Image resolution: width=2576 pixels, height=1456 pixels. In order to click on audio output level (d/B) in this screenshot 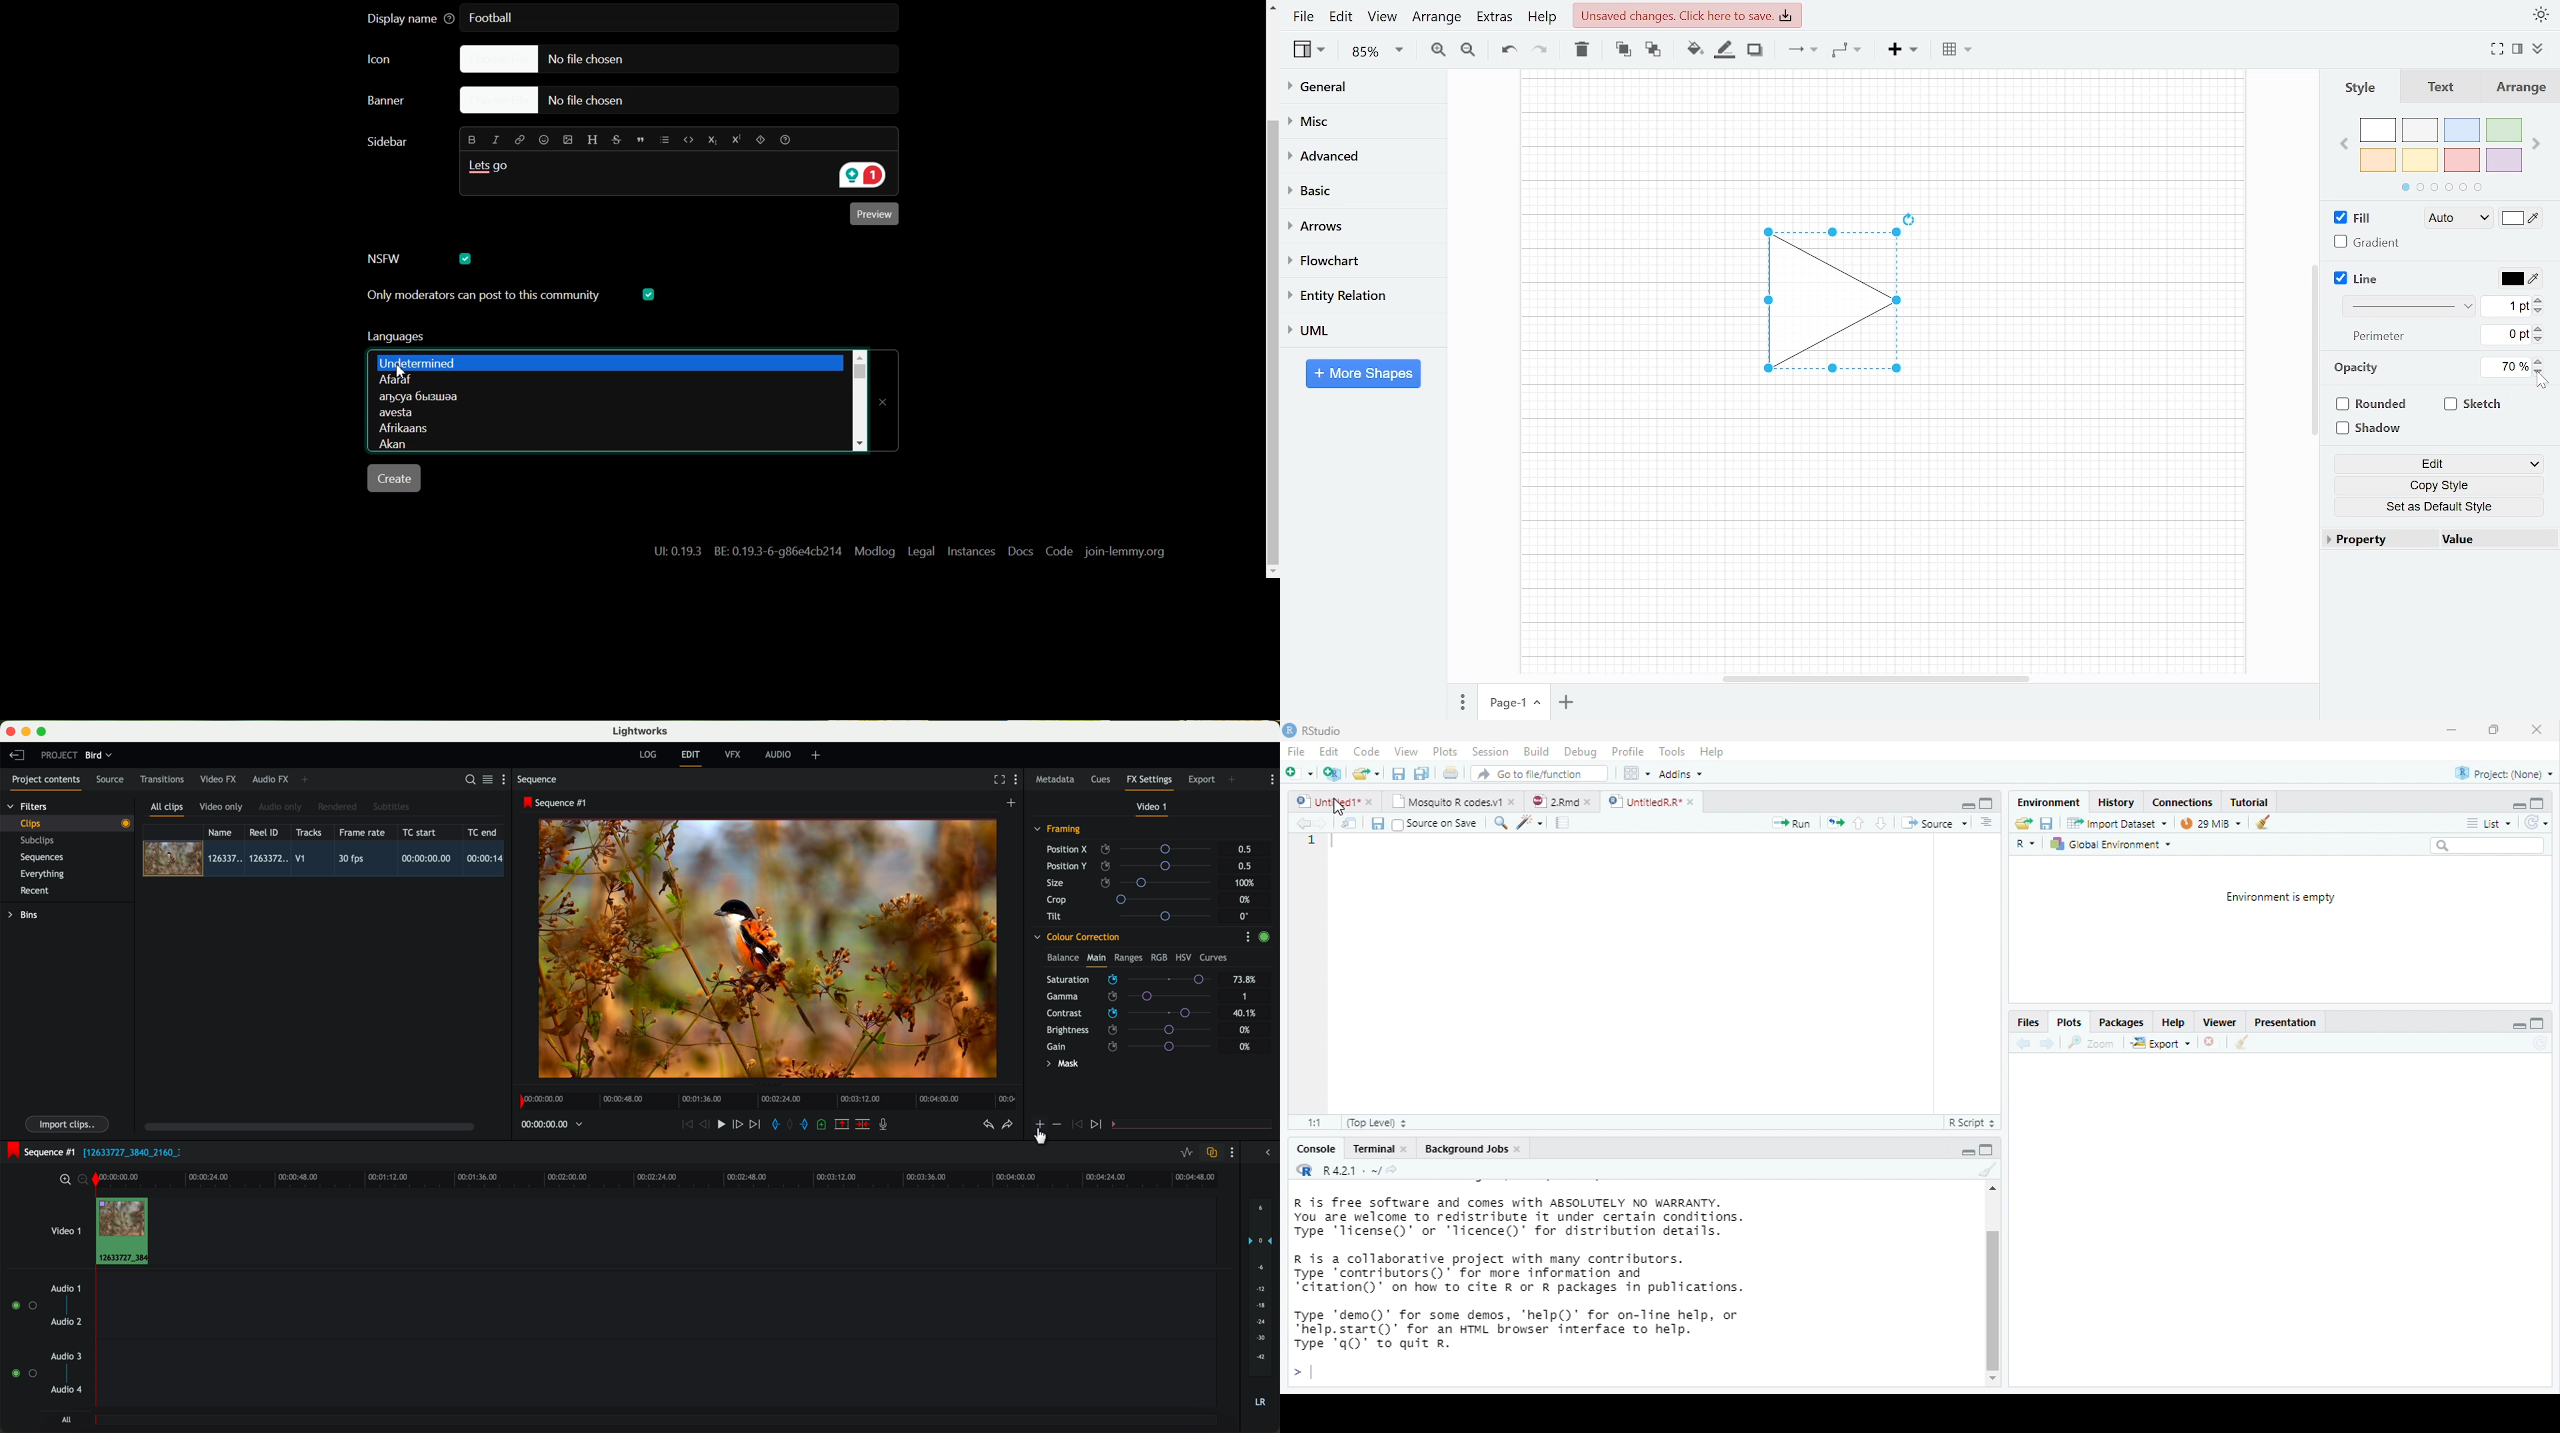, I will do `click(1261, 1306)`.